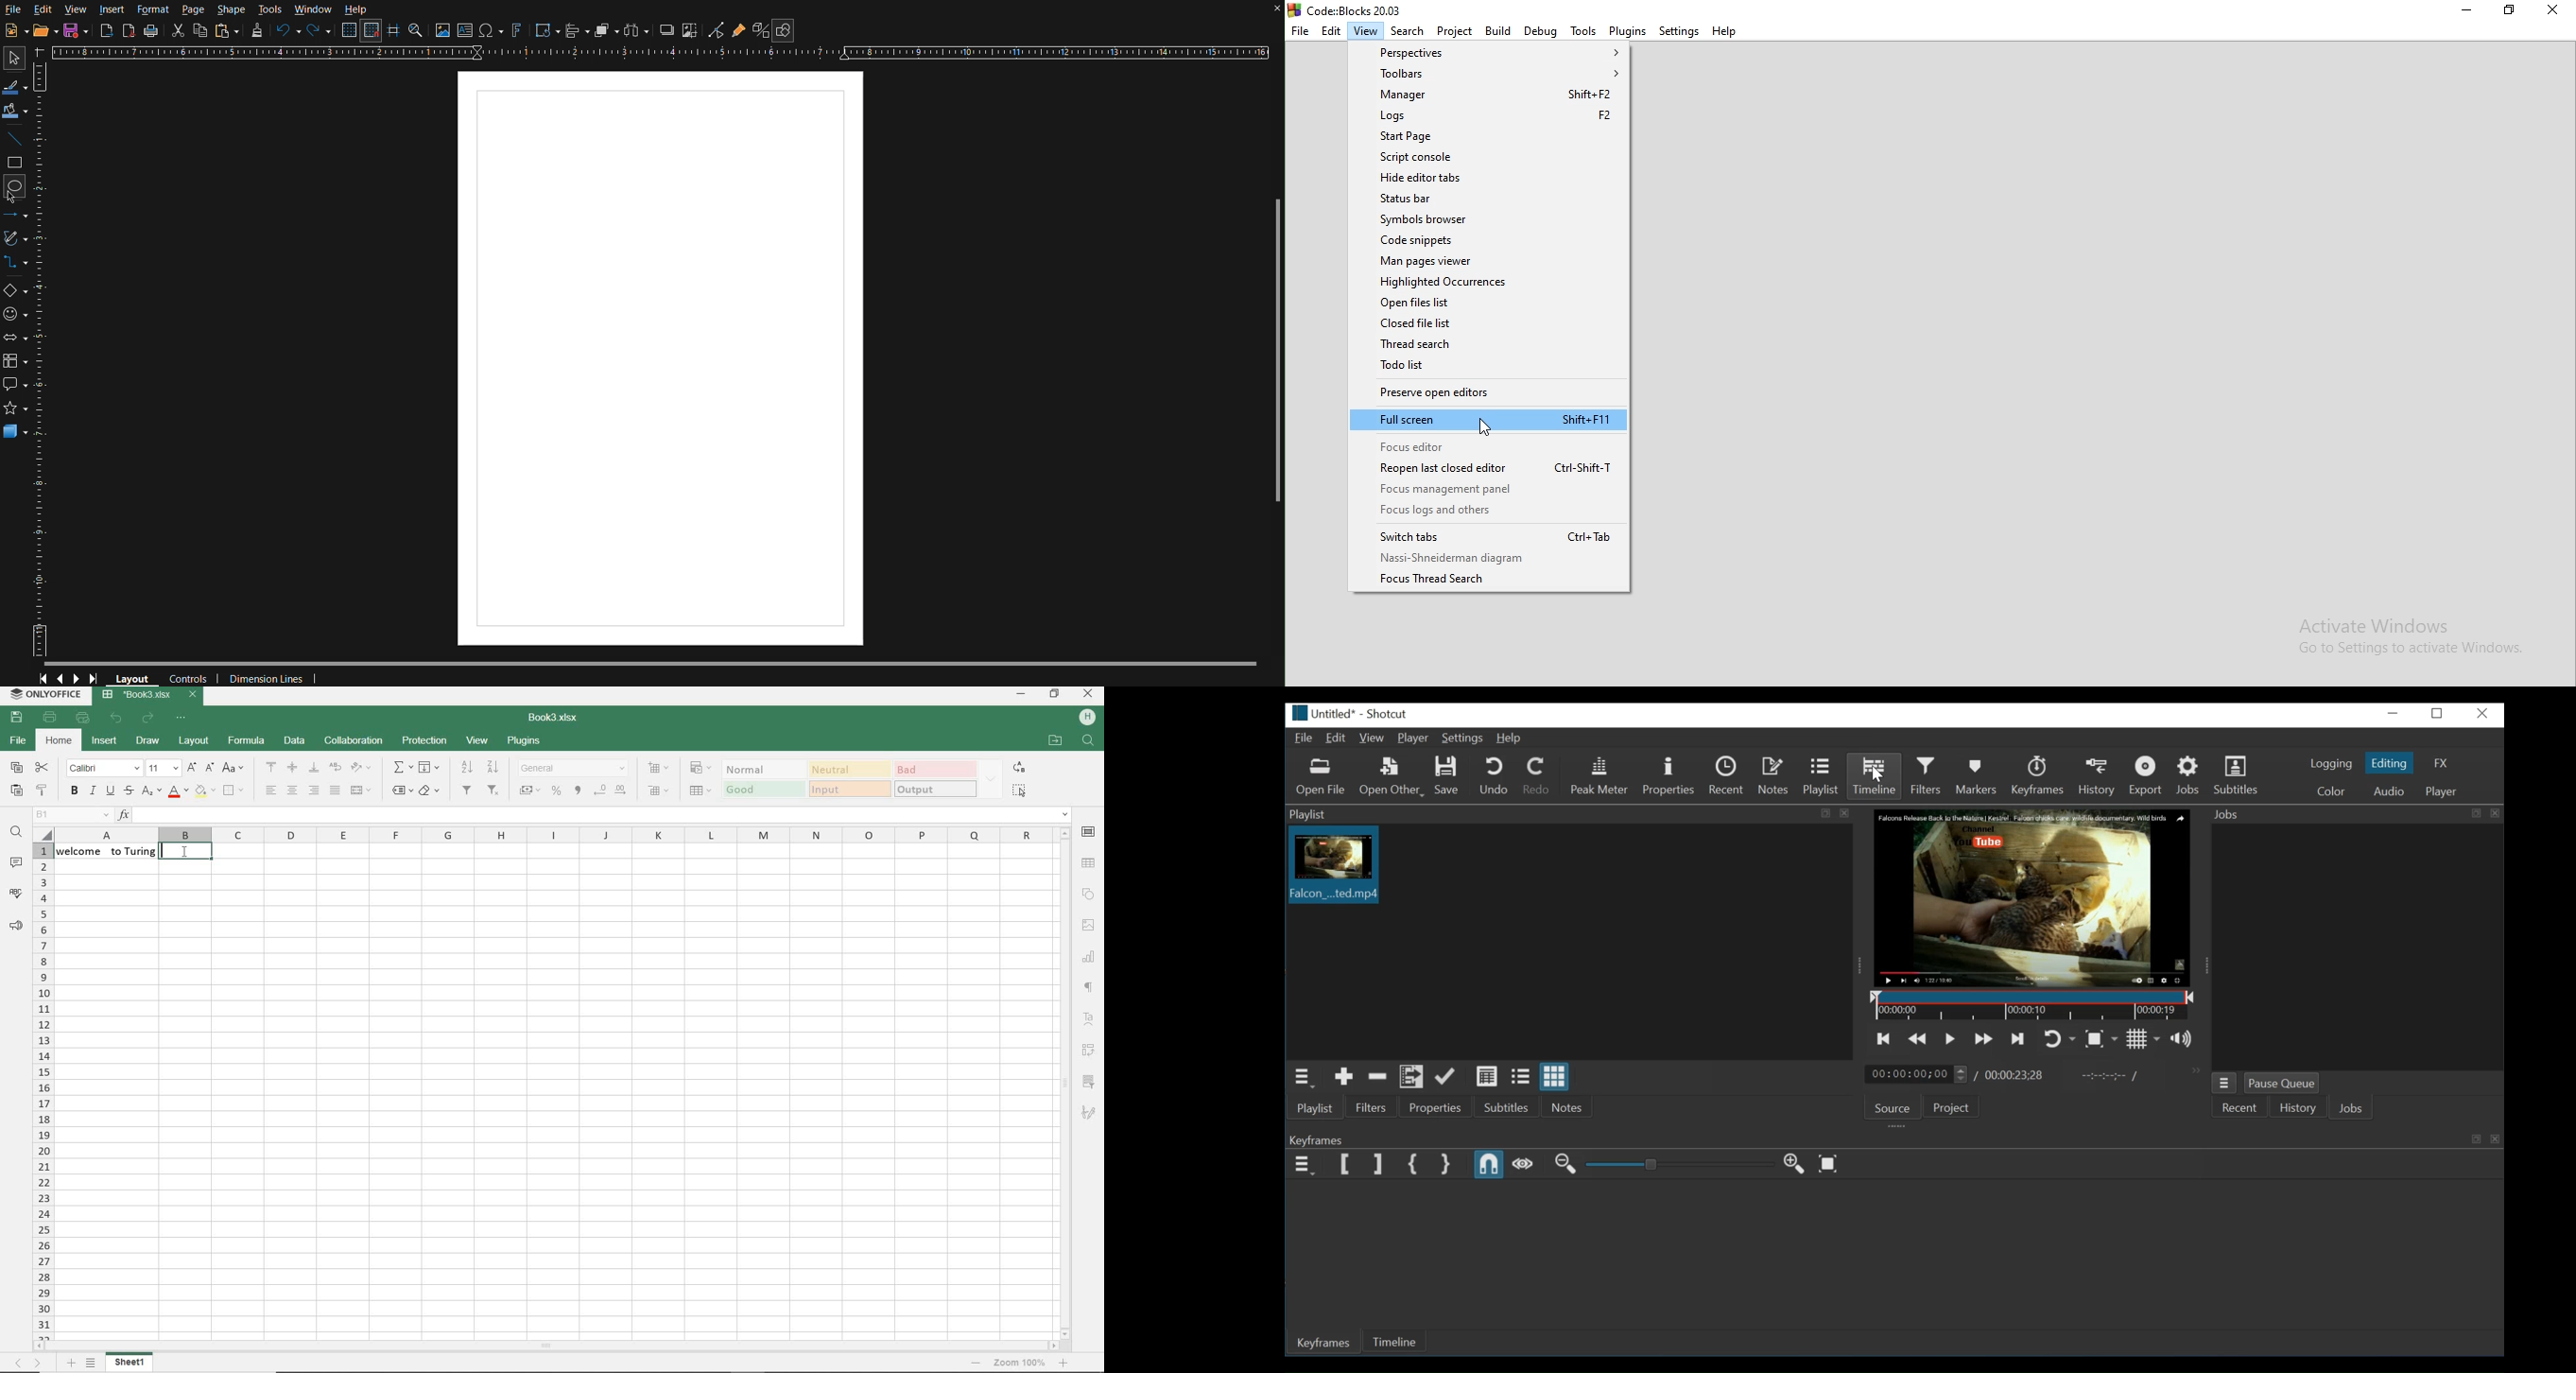 Image resolution: width=2576 pixels, height=1400 pixels. I want to click on Timeline, so click(1875, 775).